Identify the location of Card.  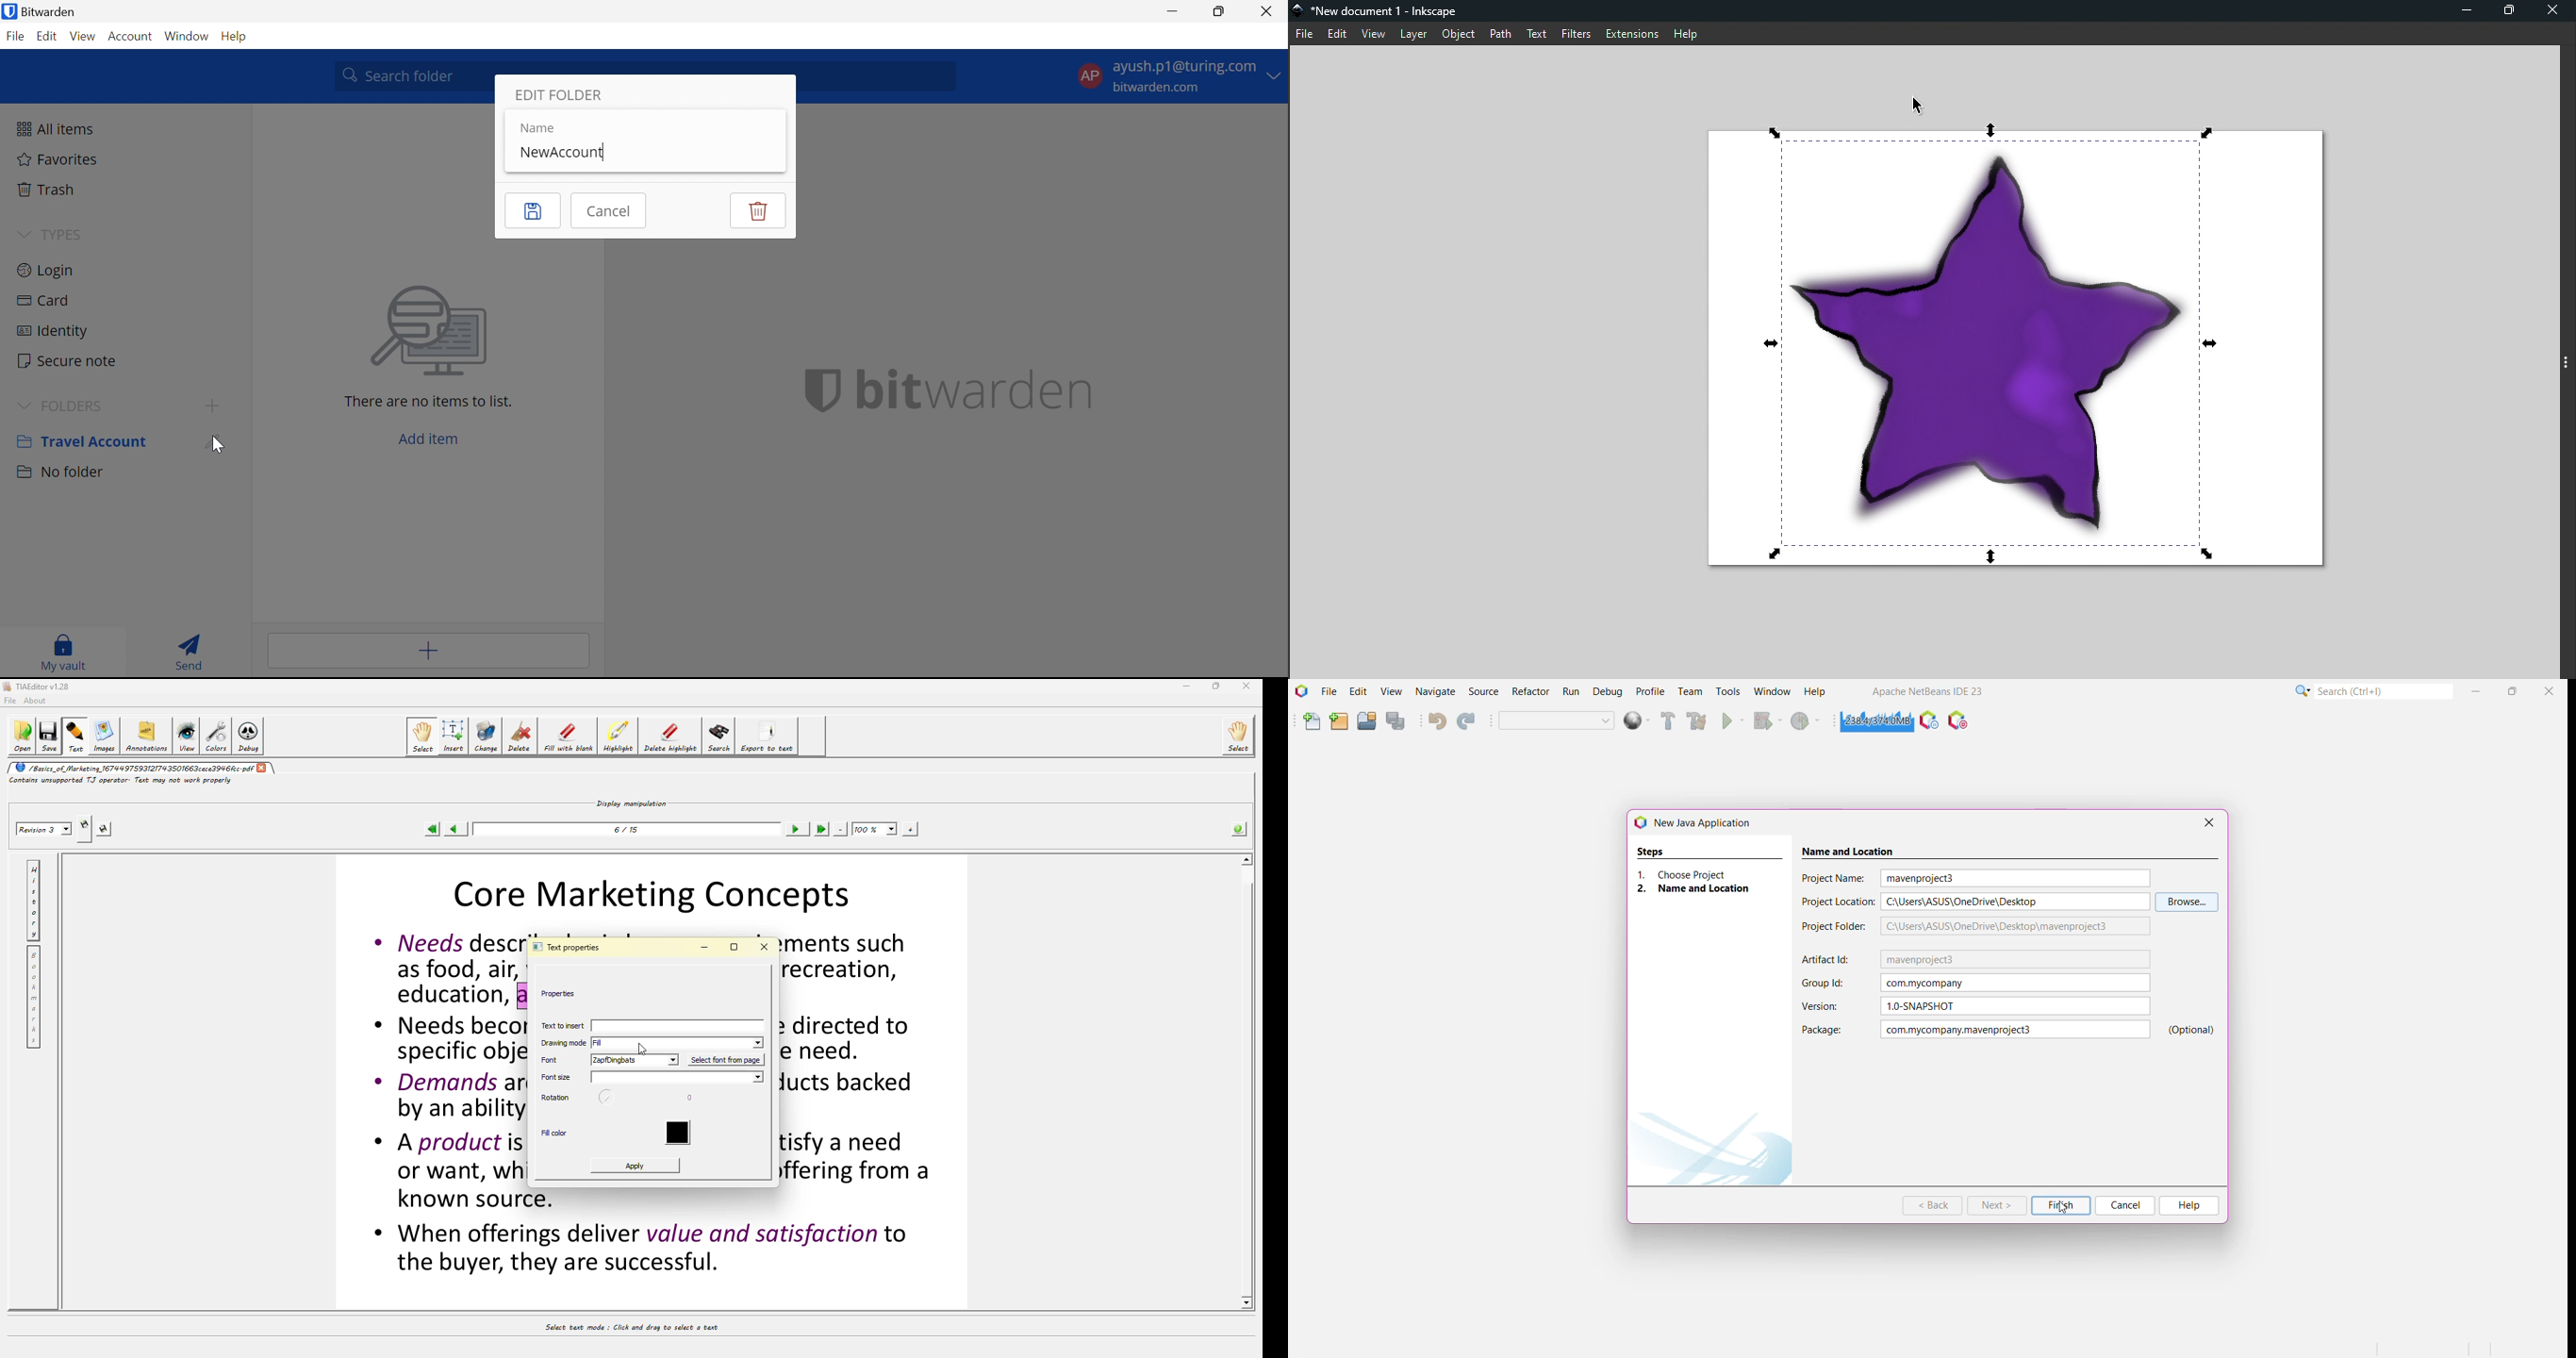
(44, 301).